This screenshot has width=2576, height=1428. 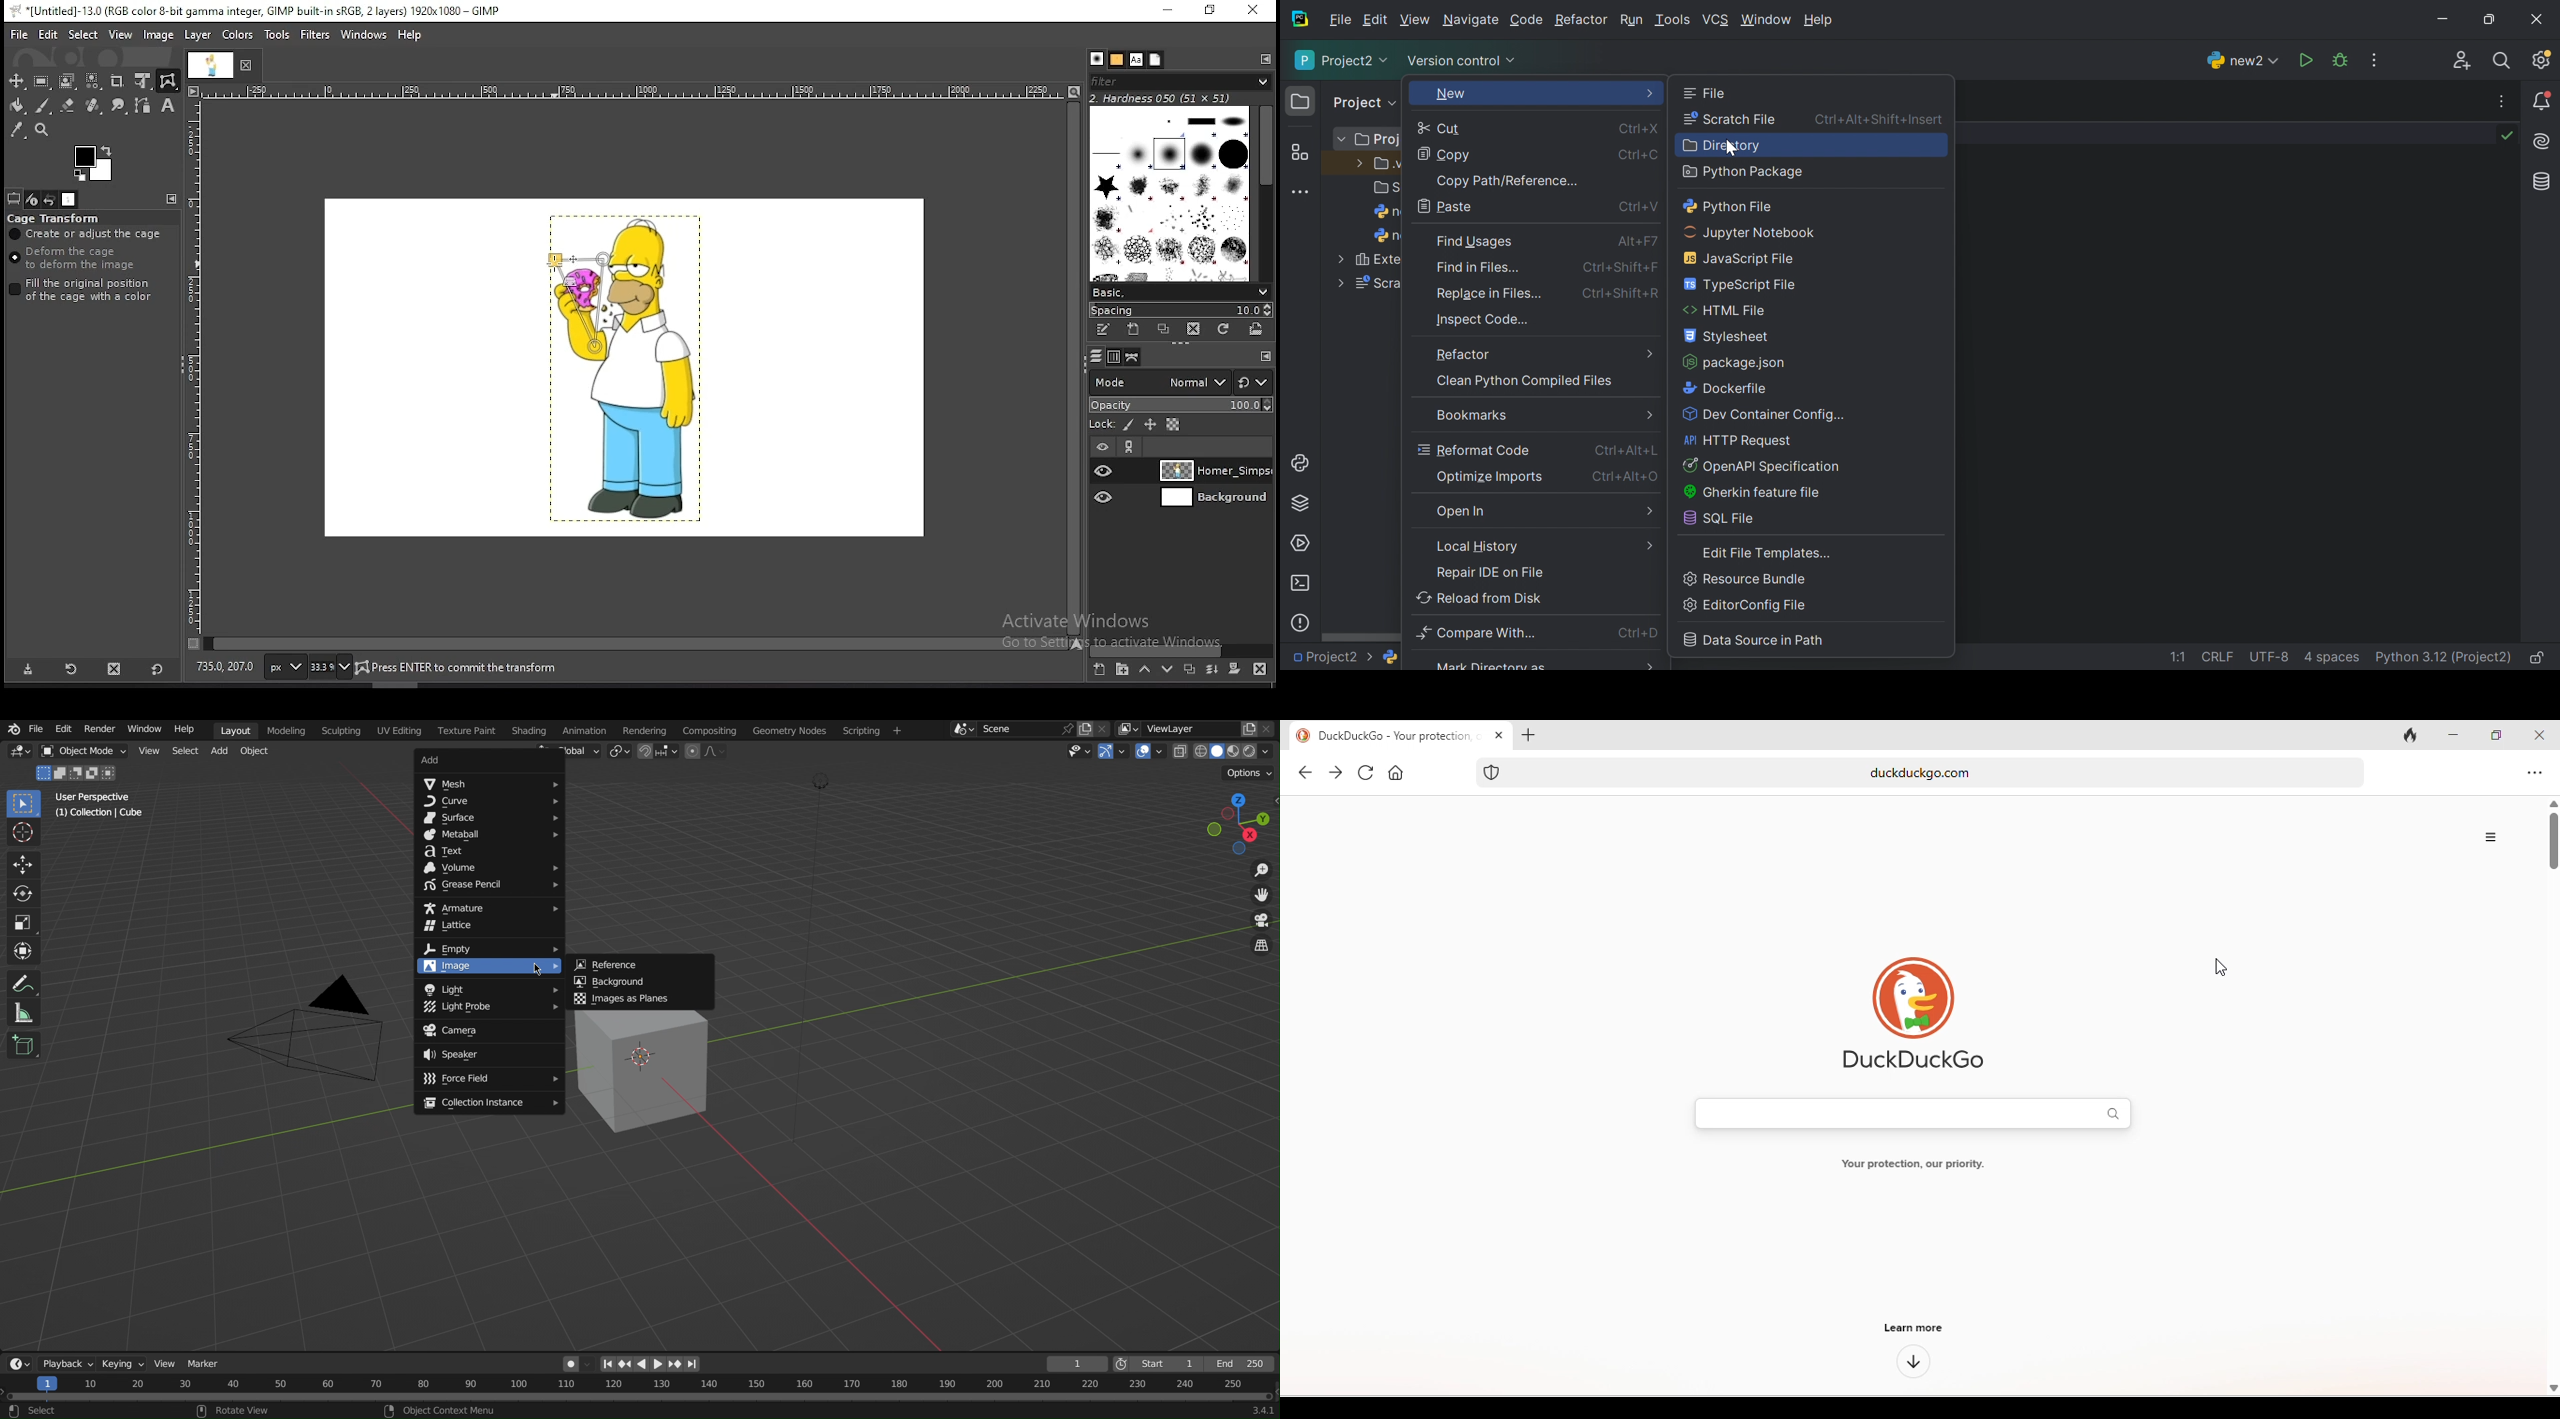 What do you see at coordinates (1105, 471) in the screenshot?
I see `layer visibility on/off` at bounding box center [1105, 471].